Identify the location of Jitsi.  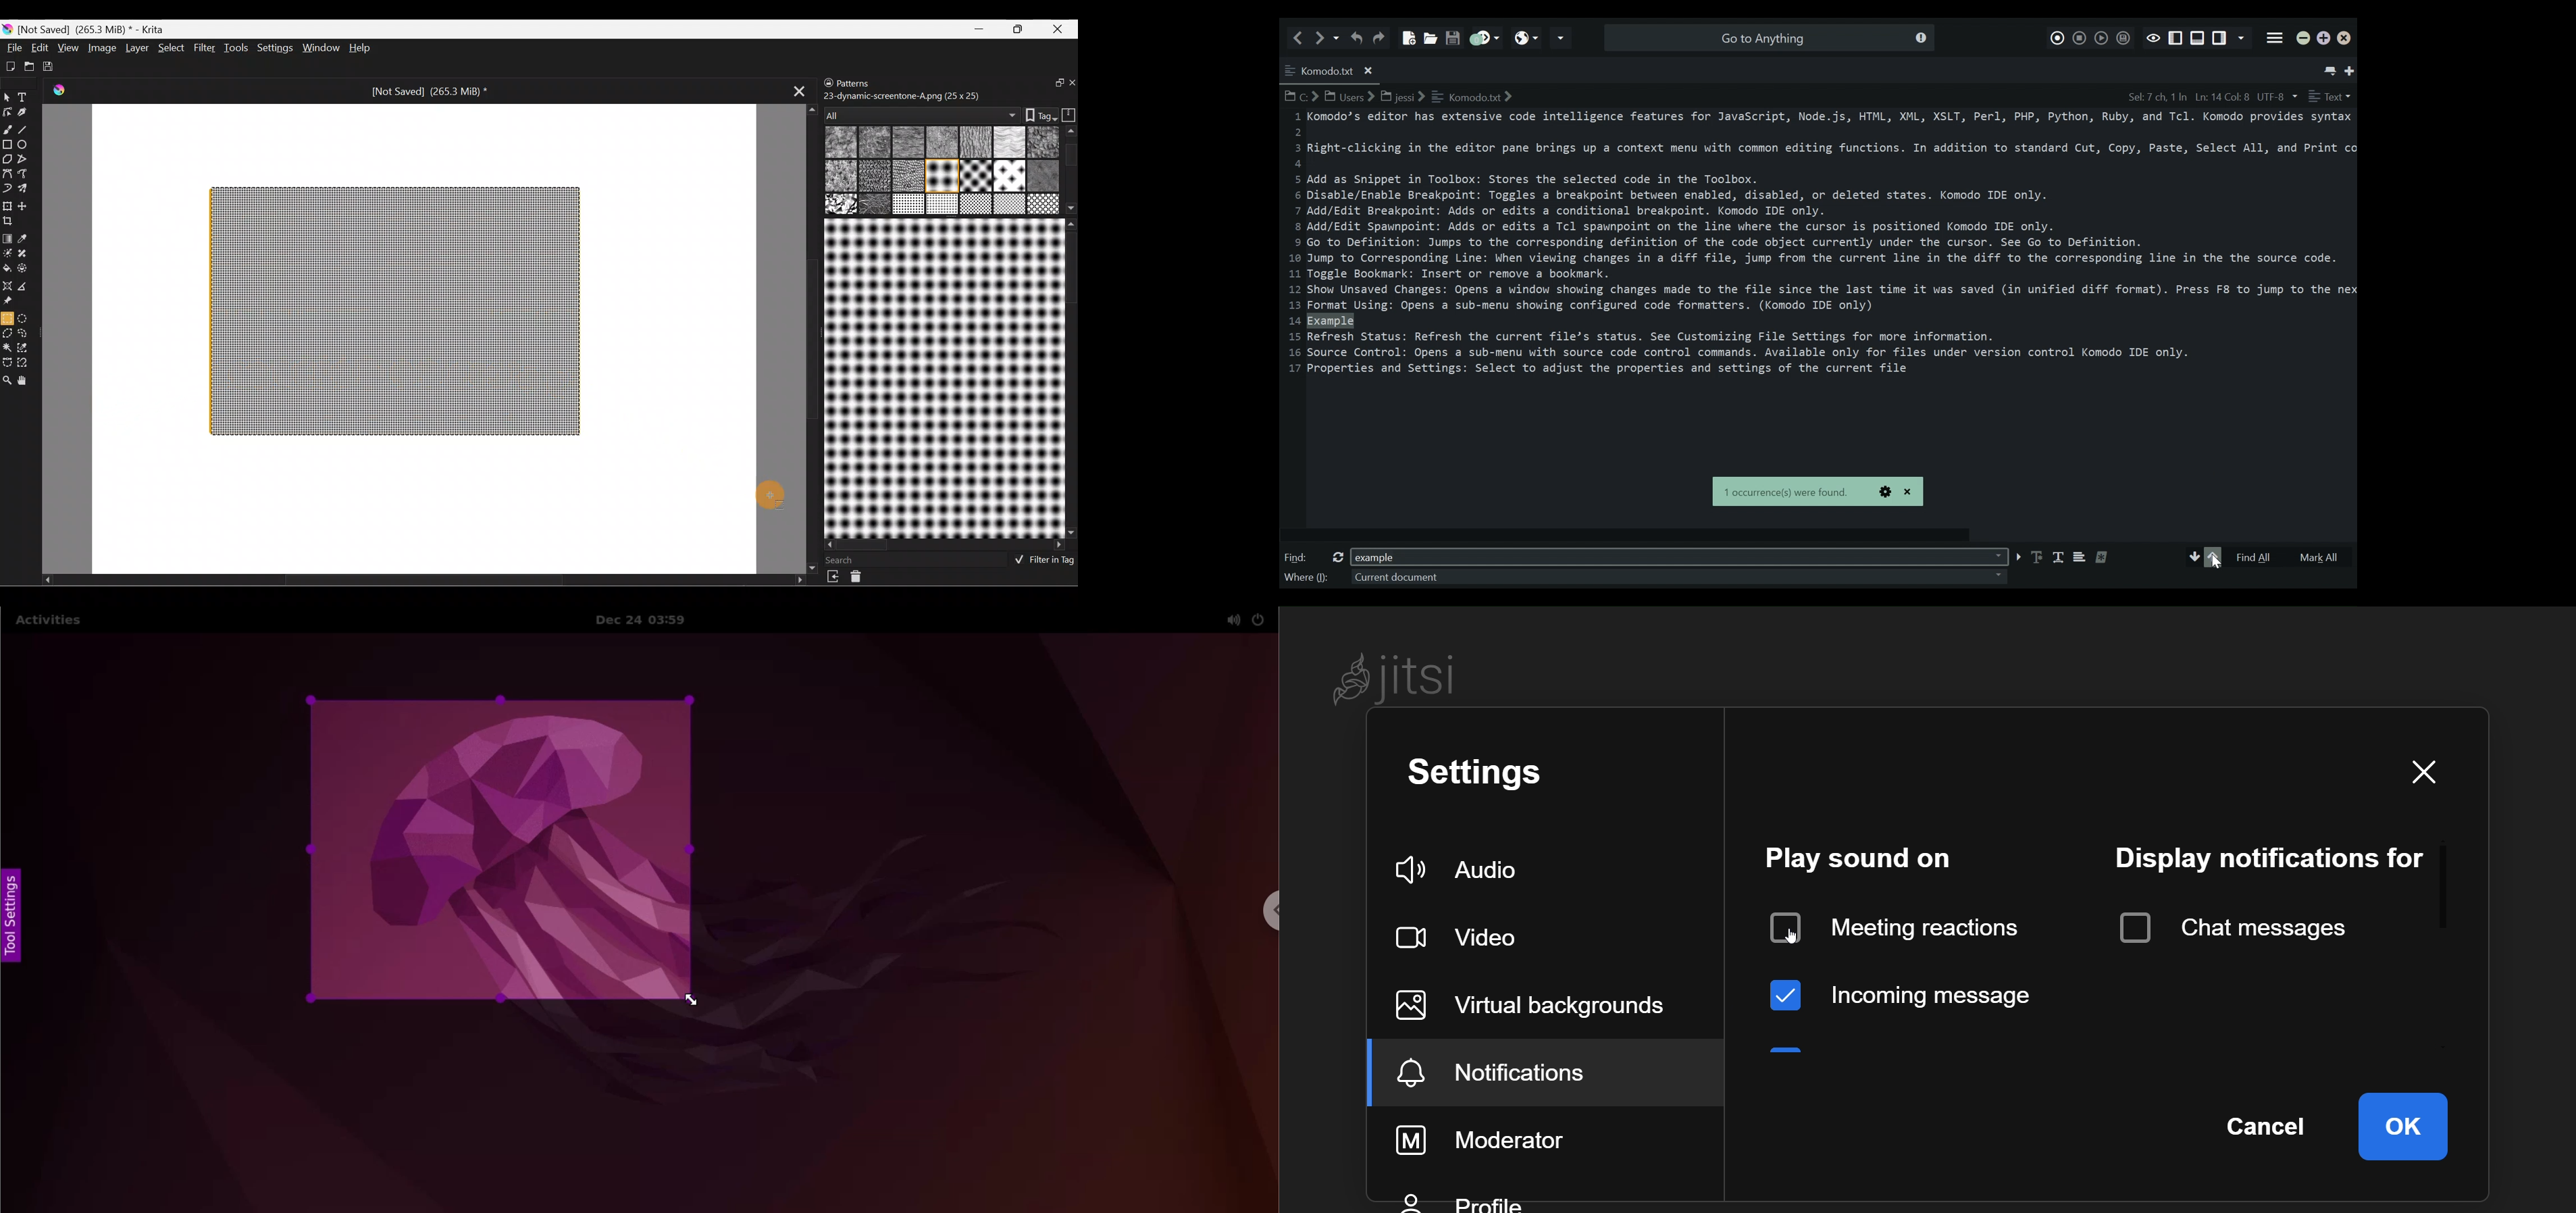
(1402, 676).